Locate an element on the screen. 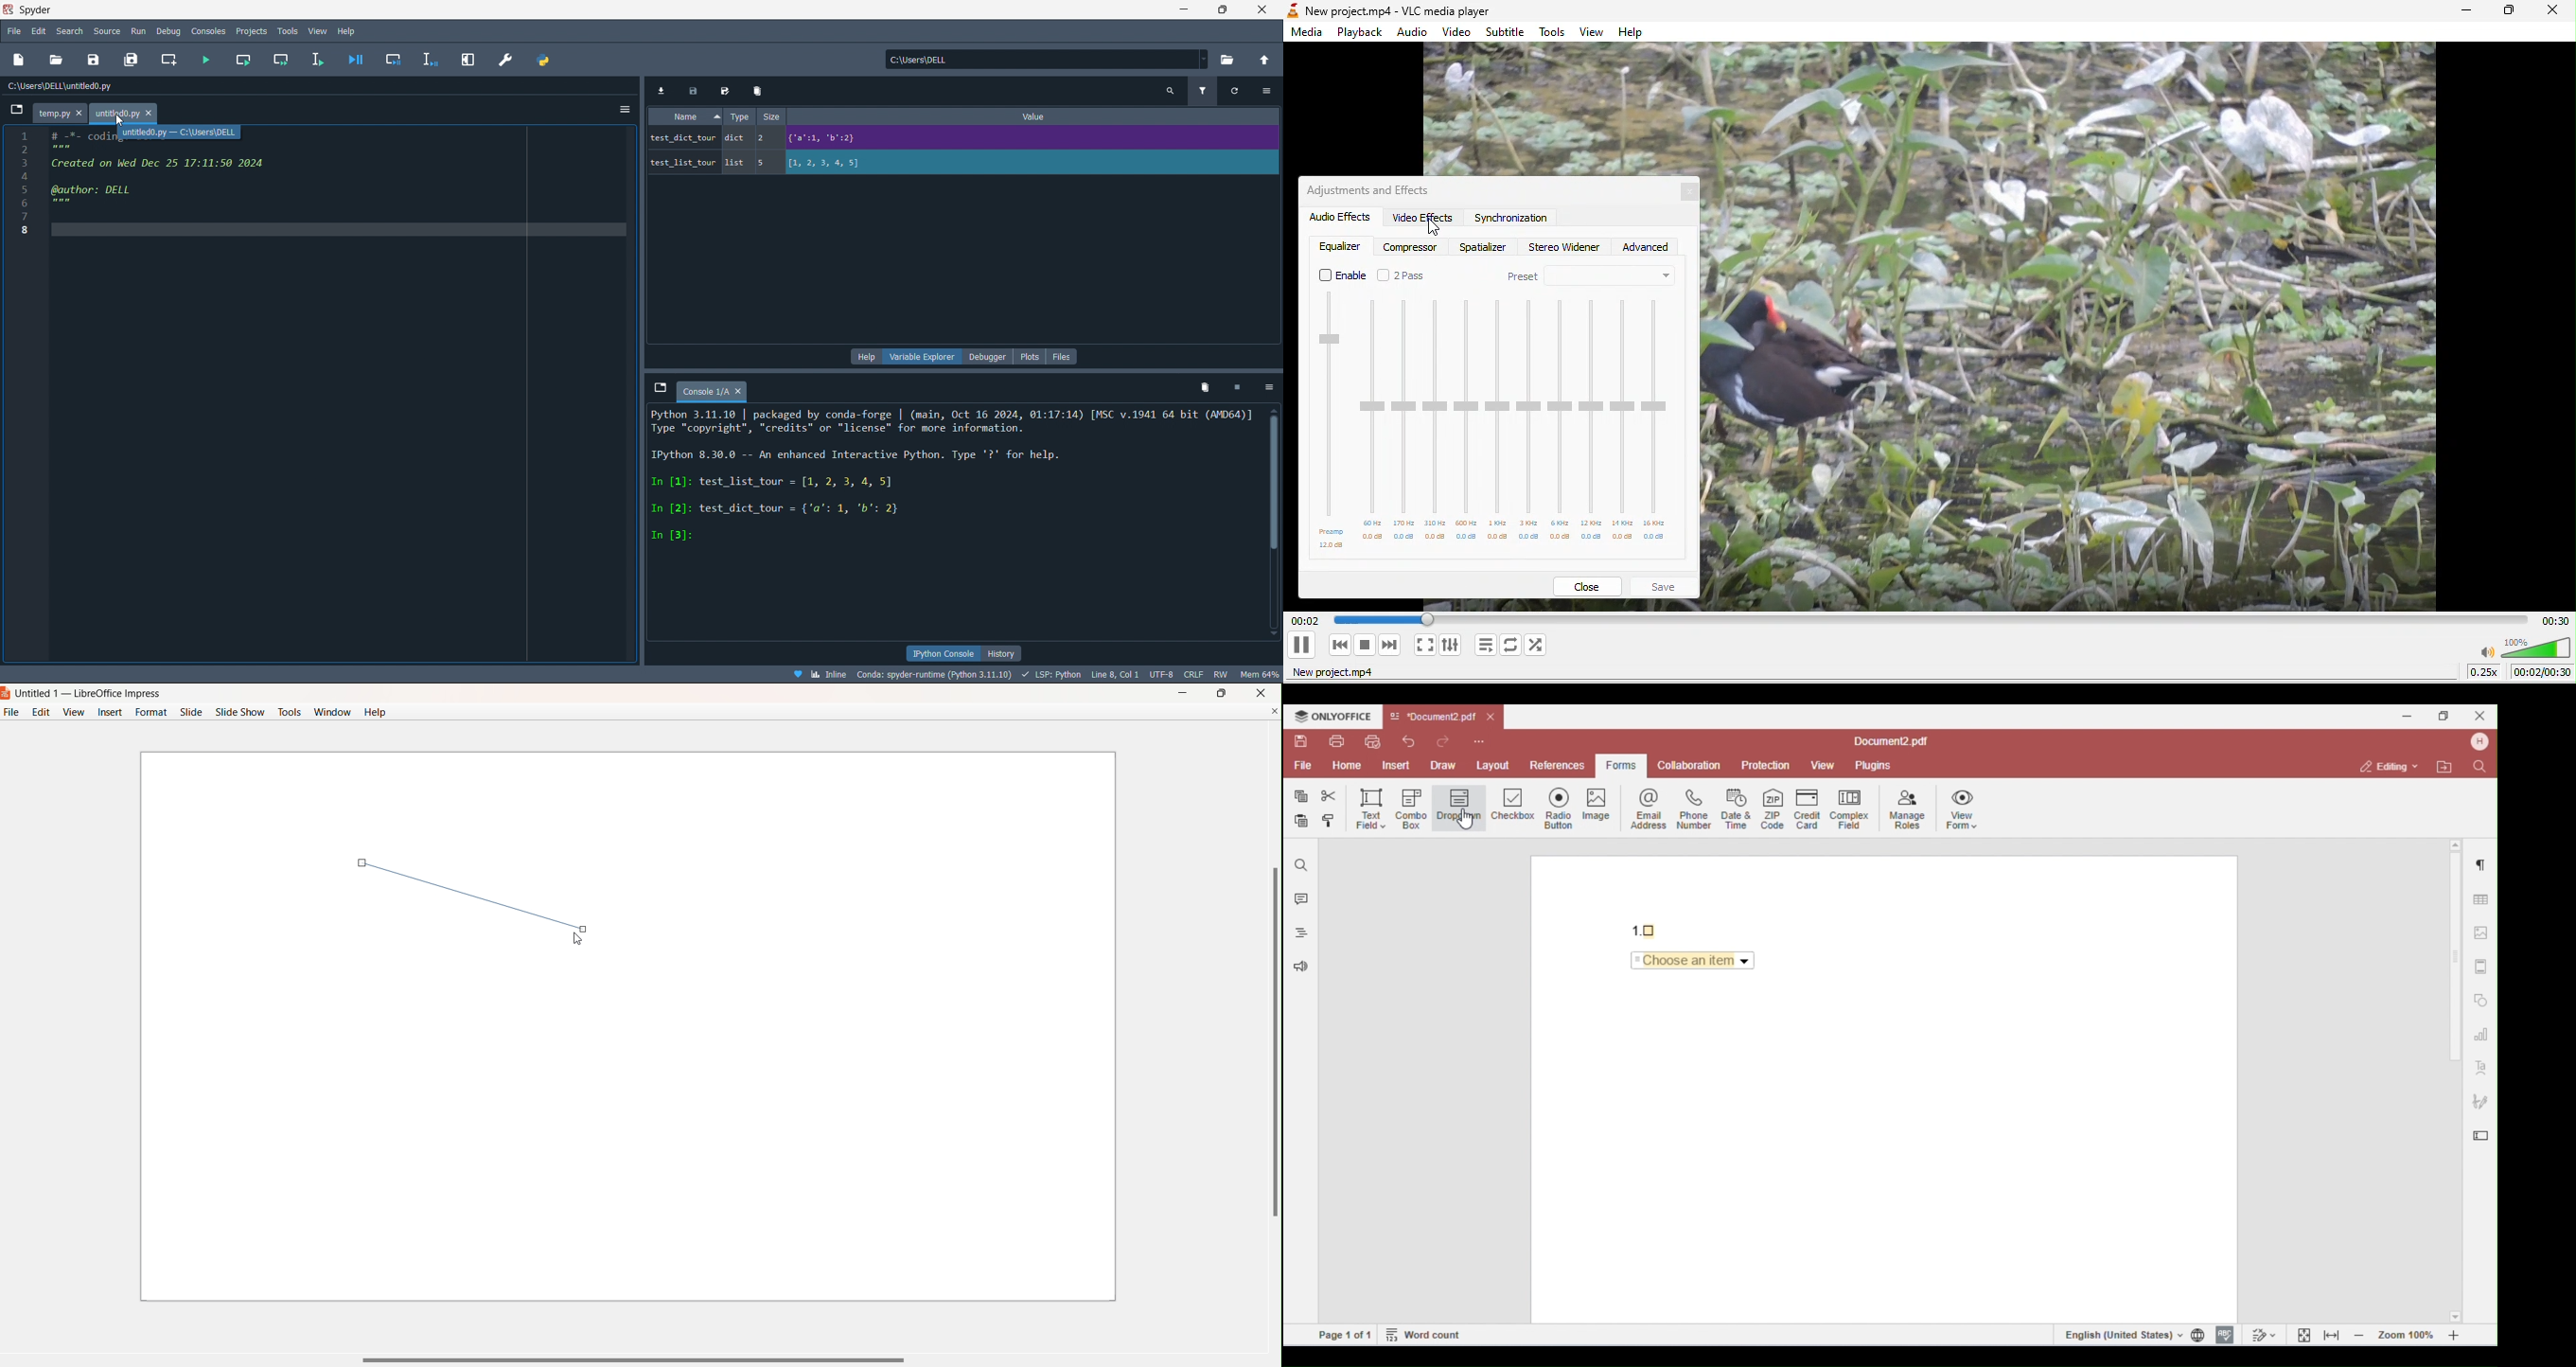 The height and width of the screenshot is (1372, 2576). help pane options is located at coordinates (864, 358).